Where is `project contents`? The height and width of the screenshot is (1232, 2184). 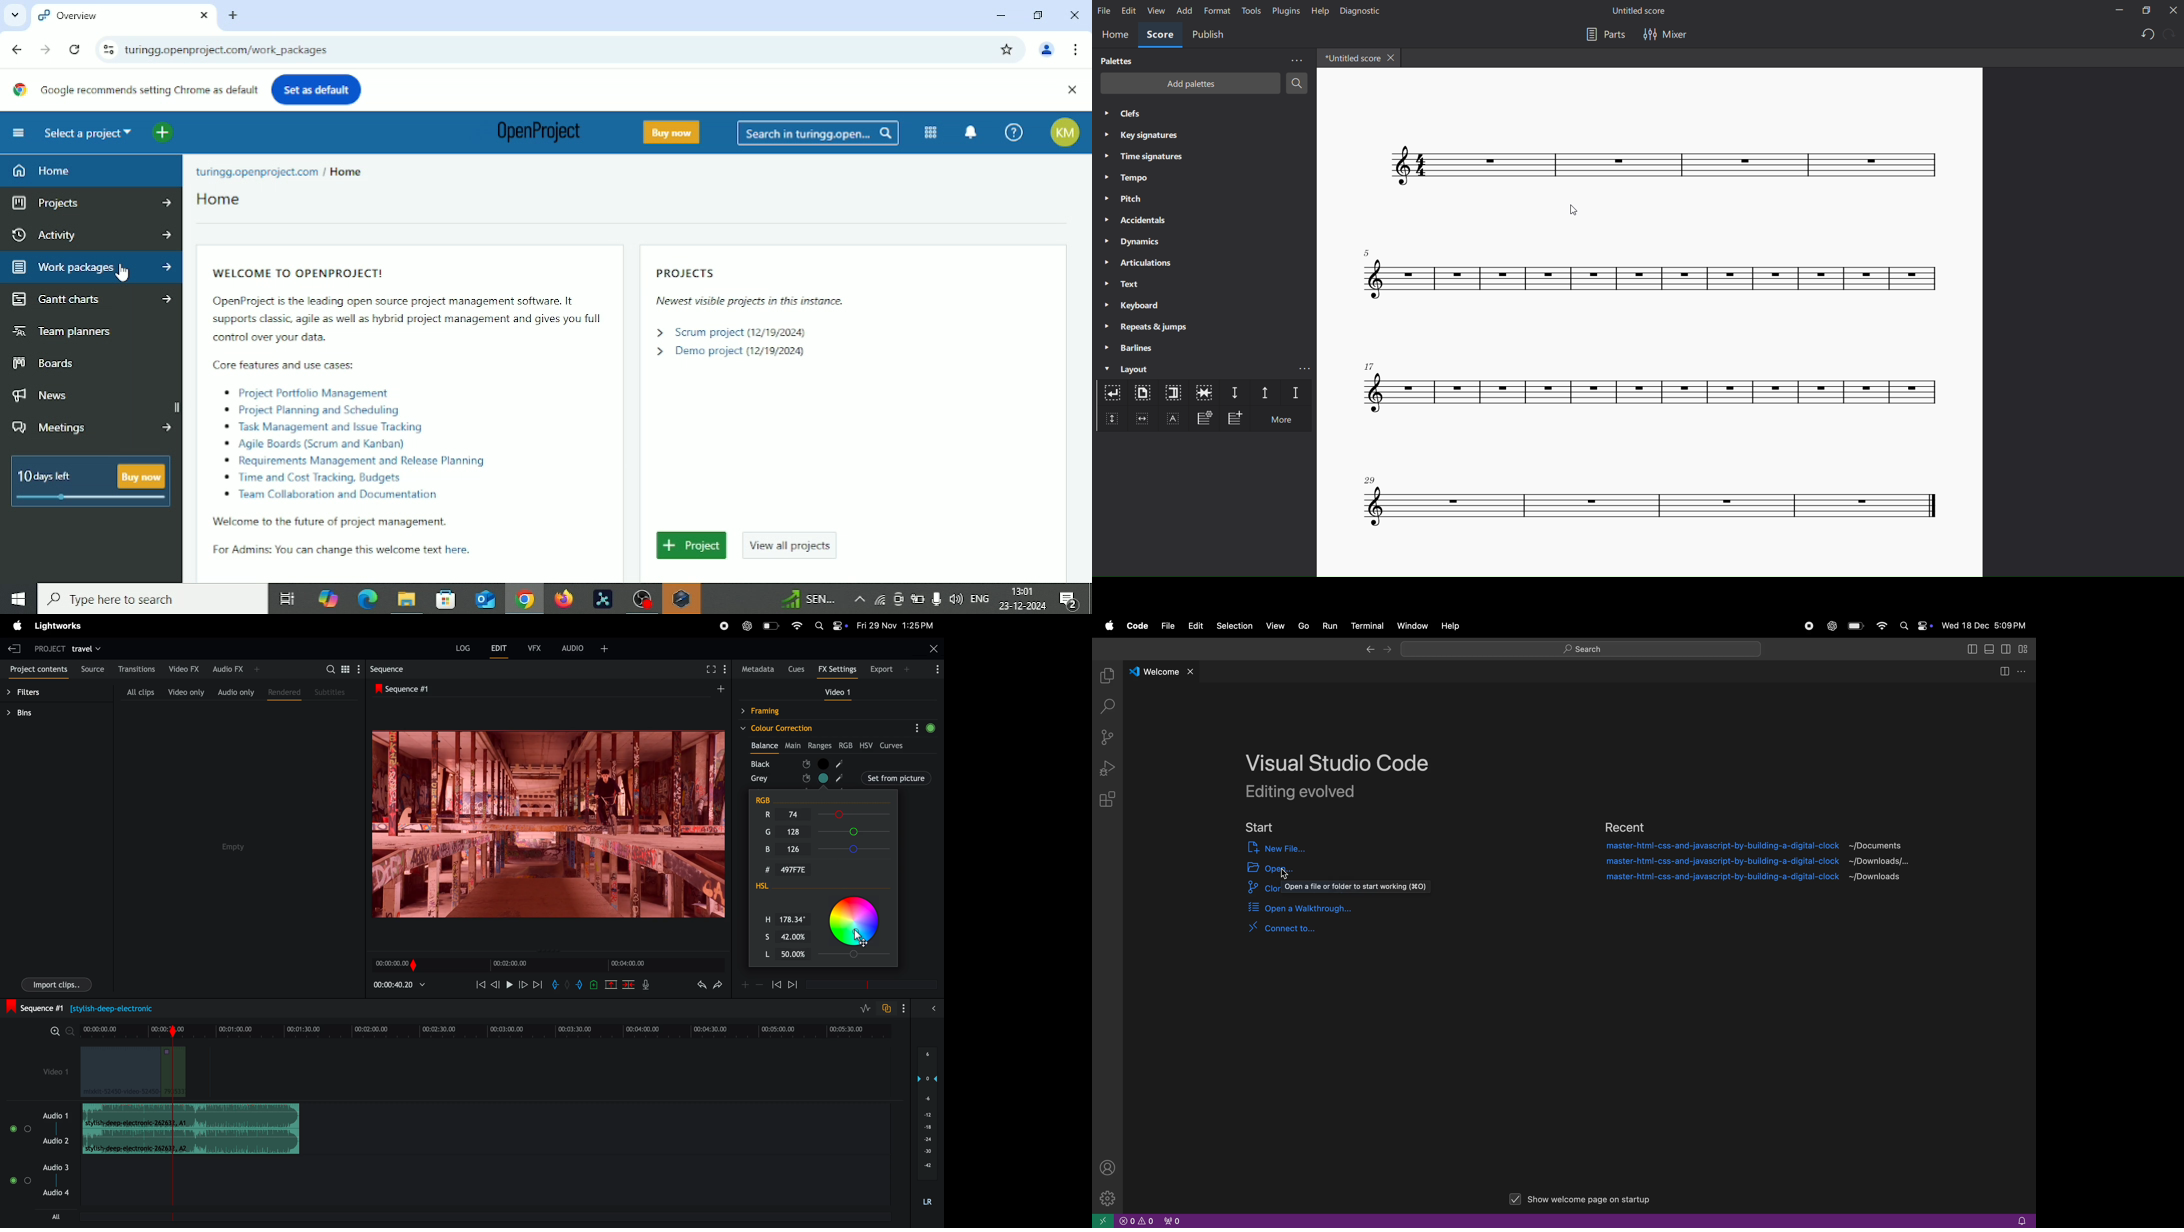 project contents is located at coordinates (38, 670).